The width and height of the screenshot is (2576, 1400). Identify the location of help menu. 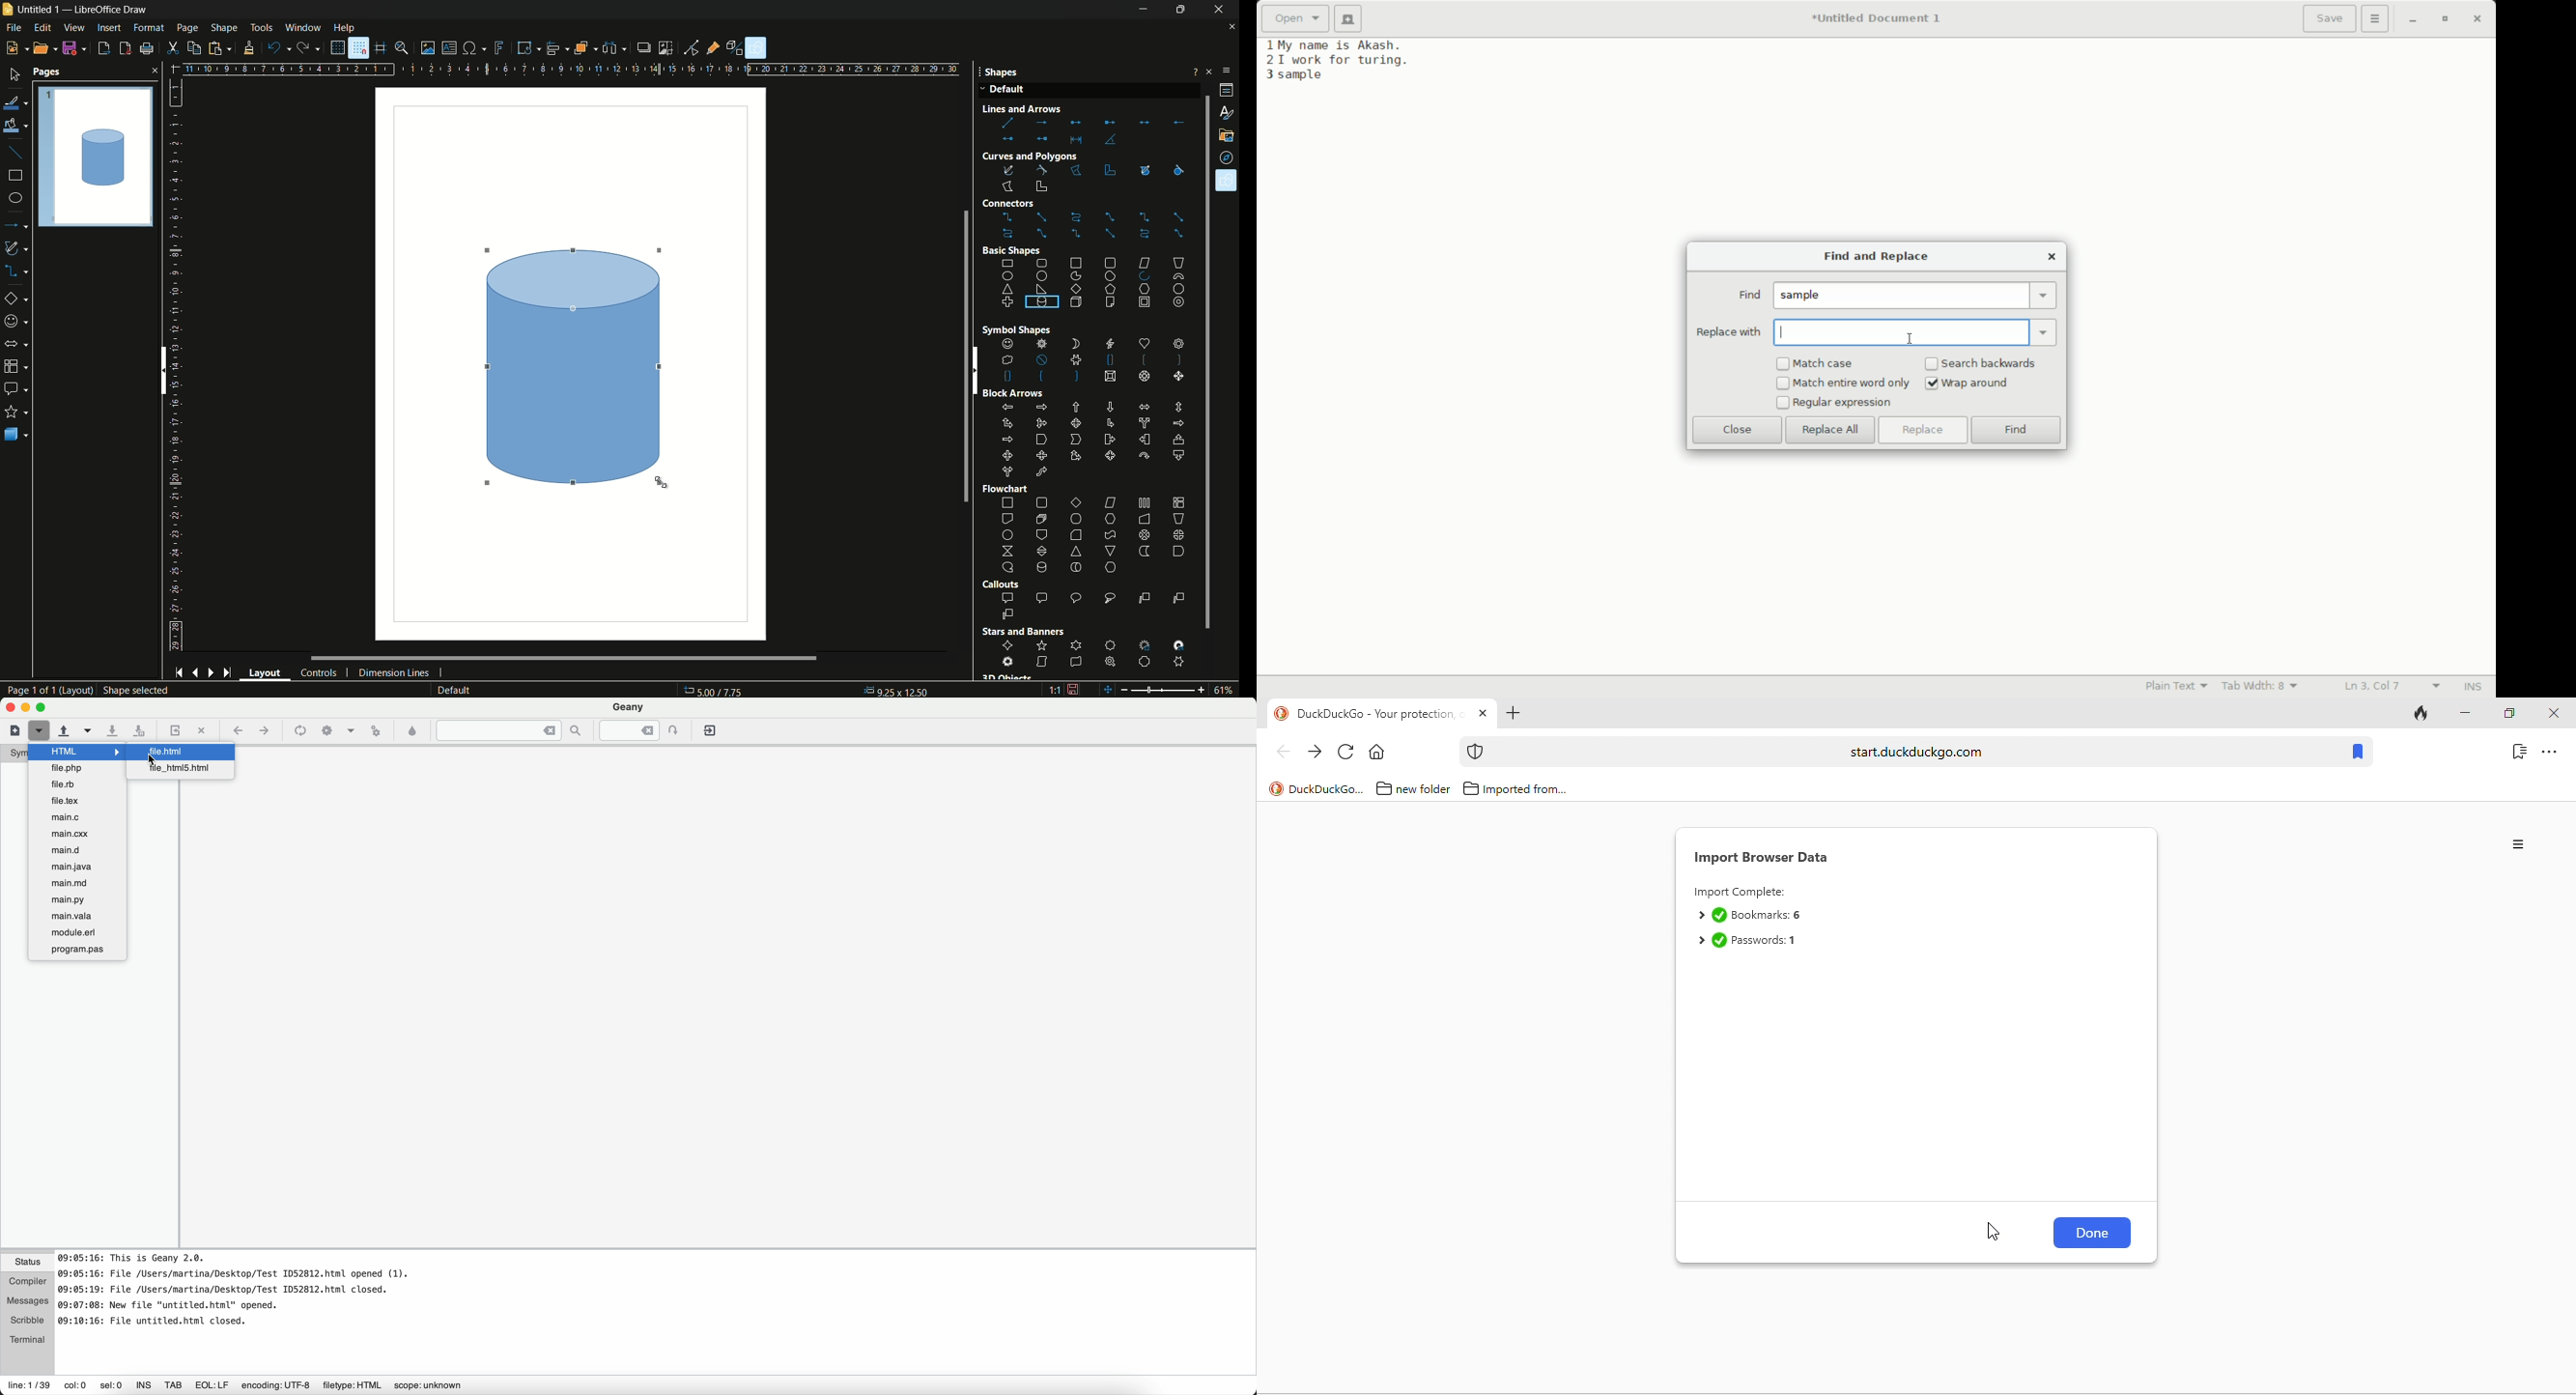
(344, 28).